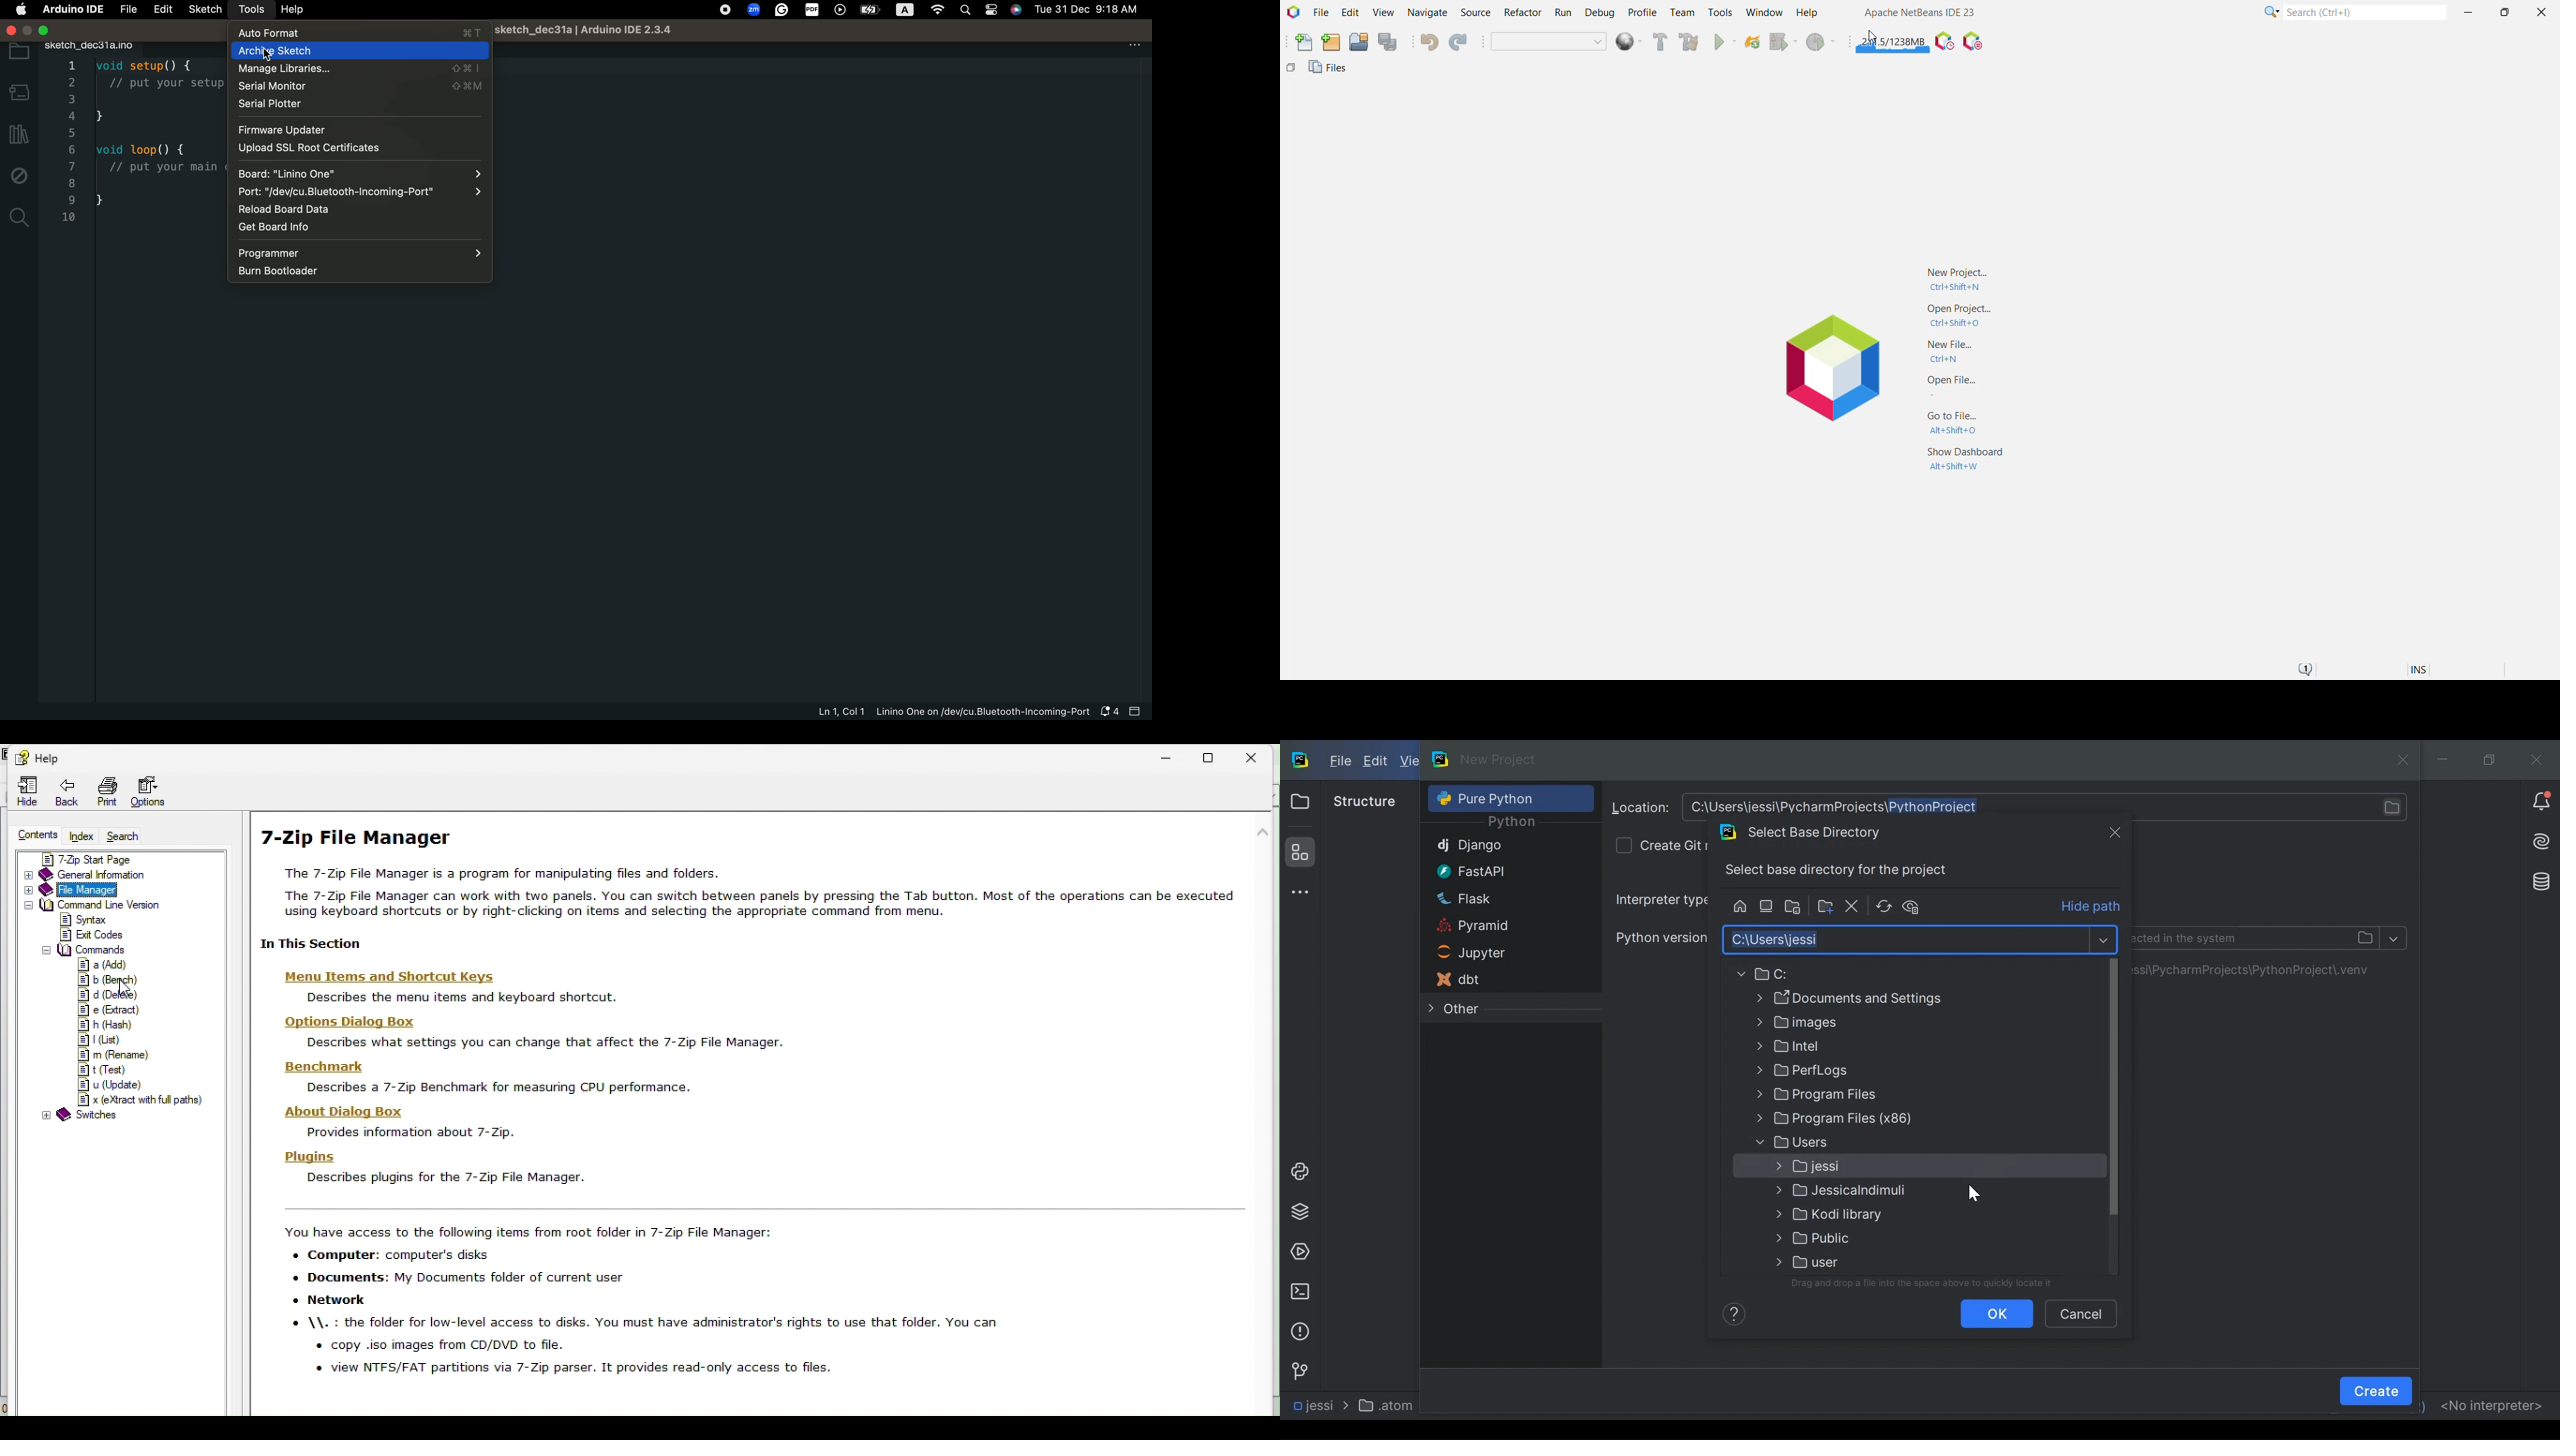 This screenshot has height=1456, width=2576. I want to click on Cursor, so click(1973, 1192).